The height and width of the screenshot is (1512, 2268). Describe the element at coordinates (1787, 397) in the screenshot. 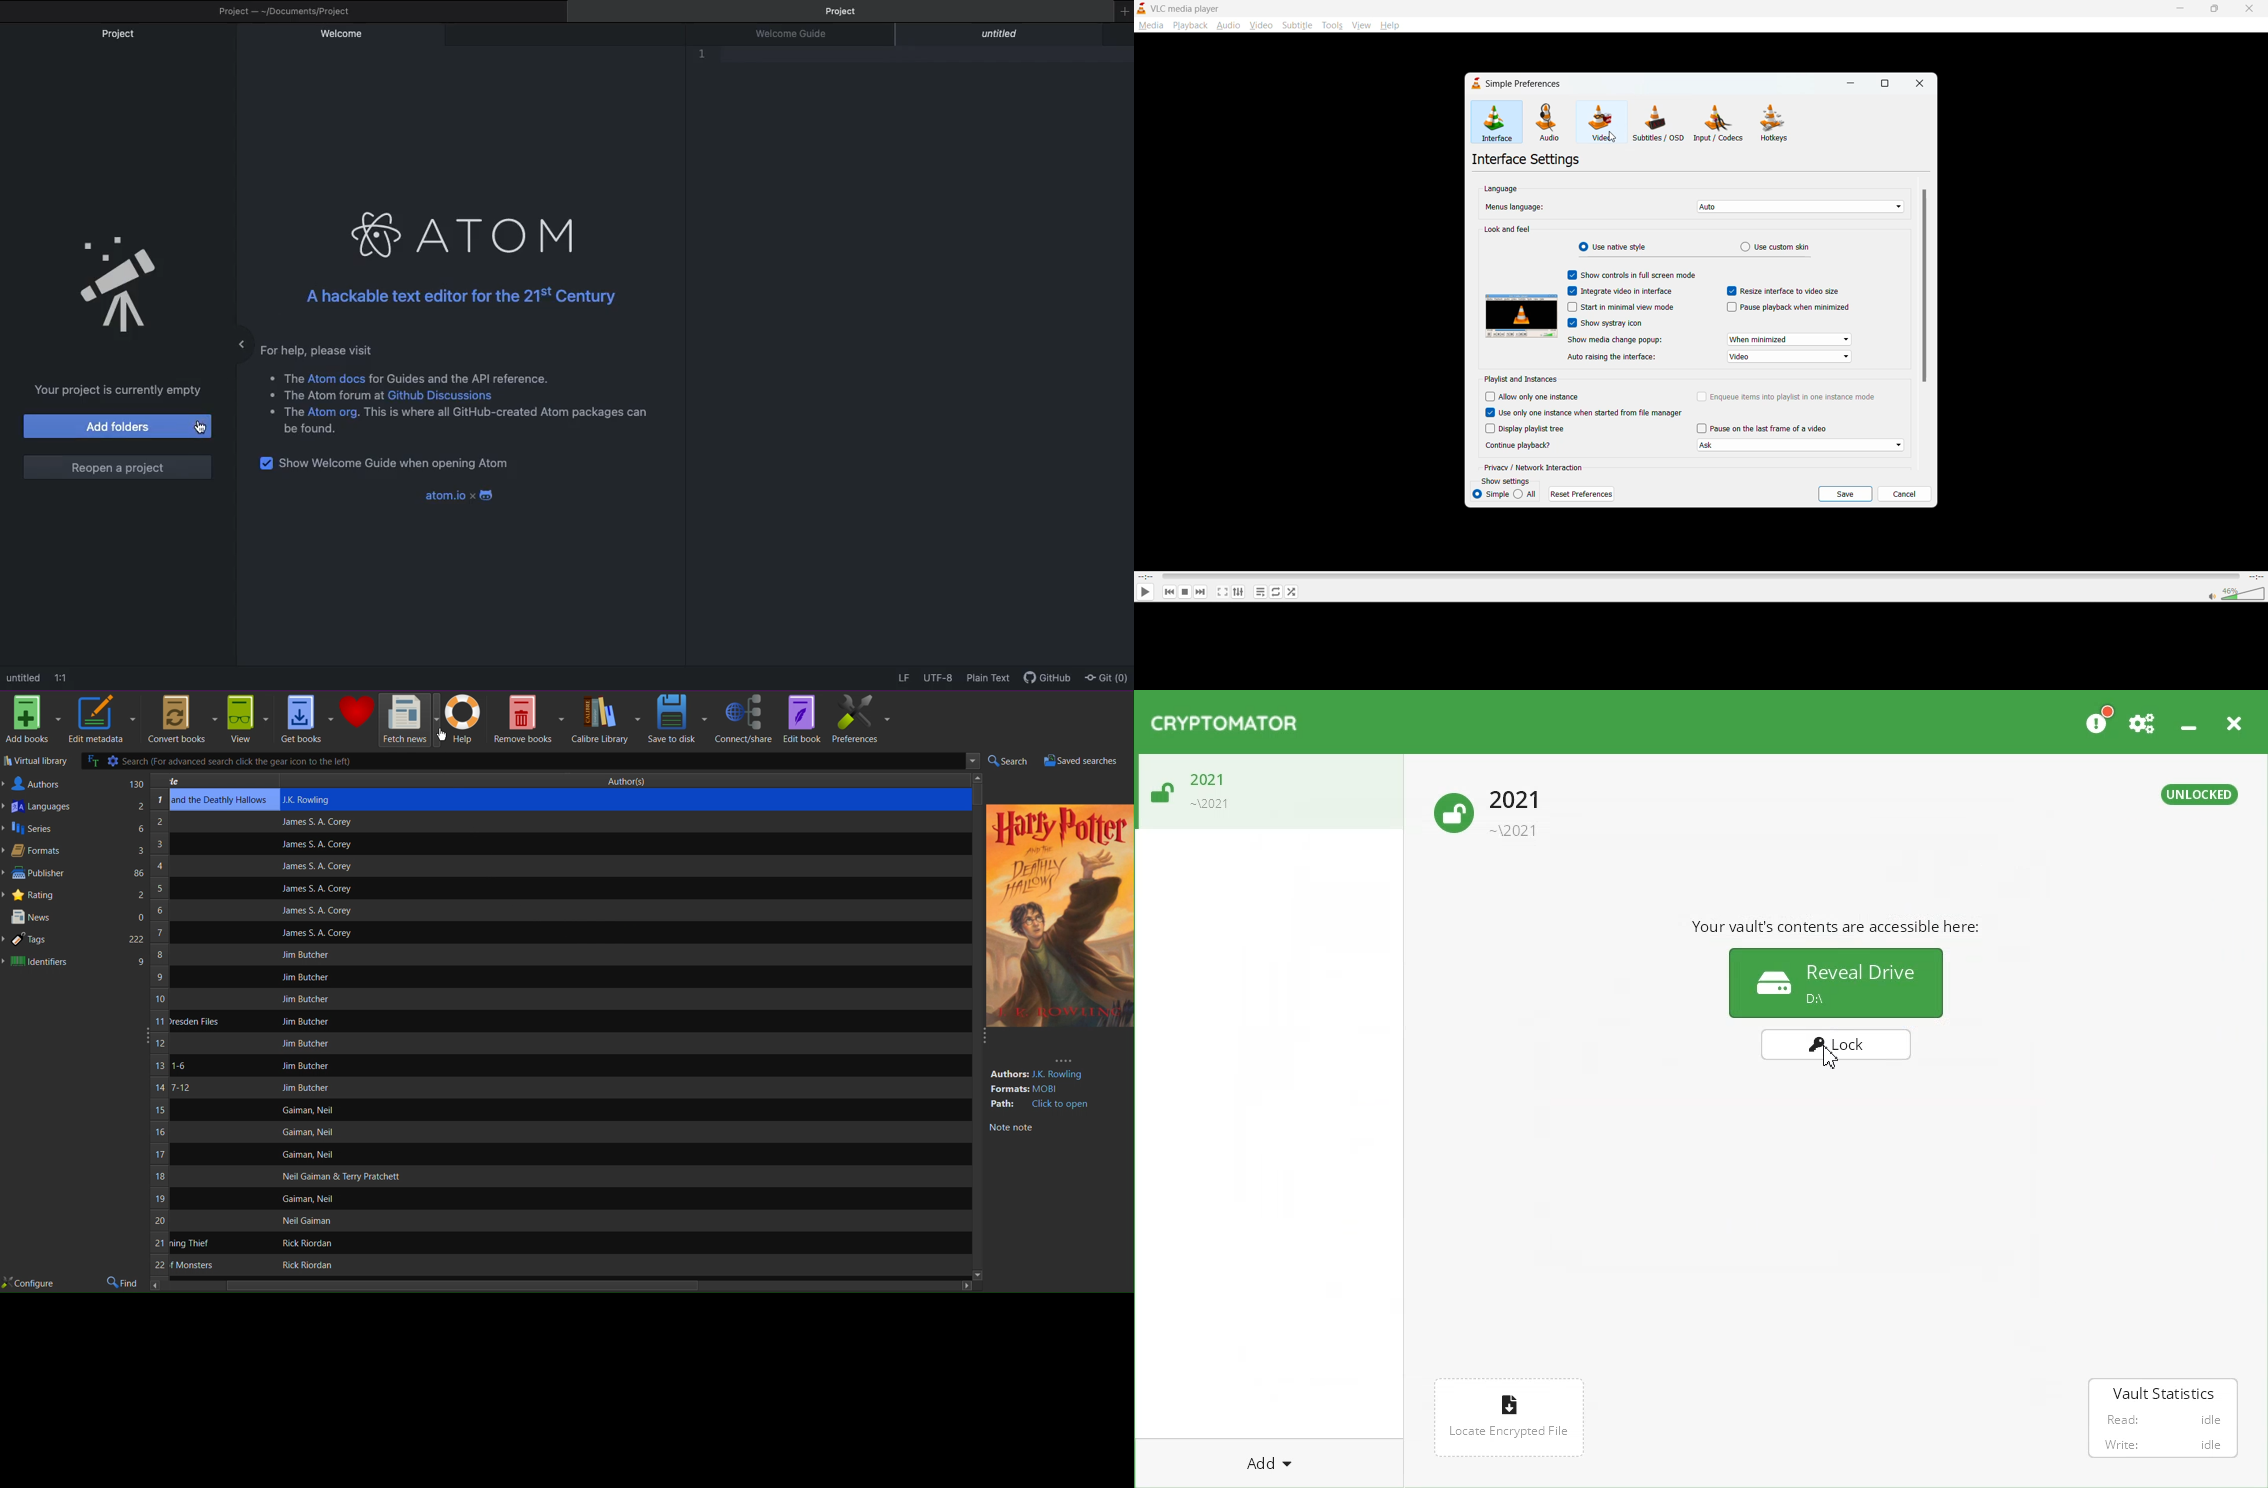

I see `enqueue items into playlist` at that location.